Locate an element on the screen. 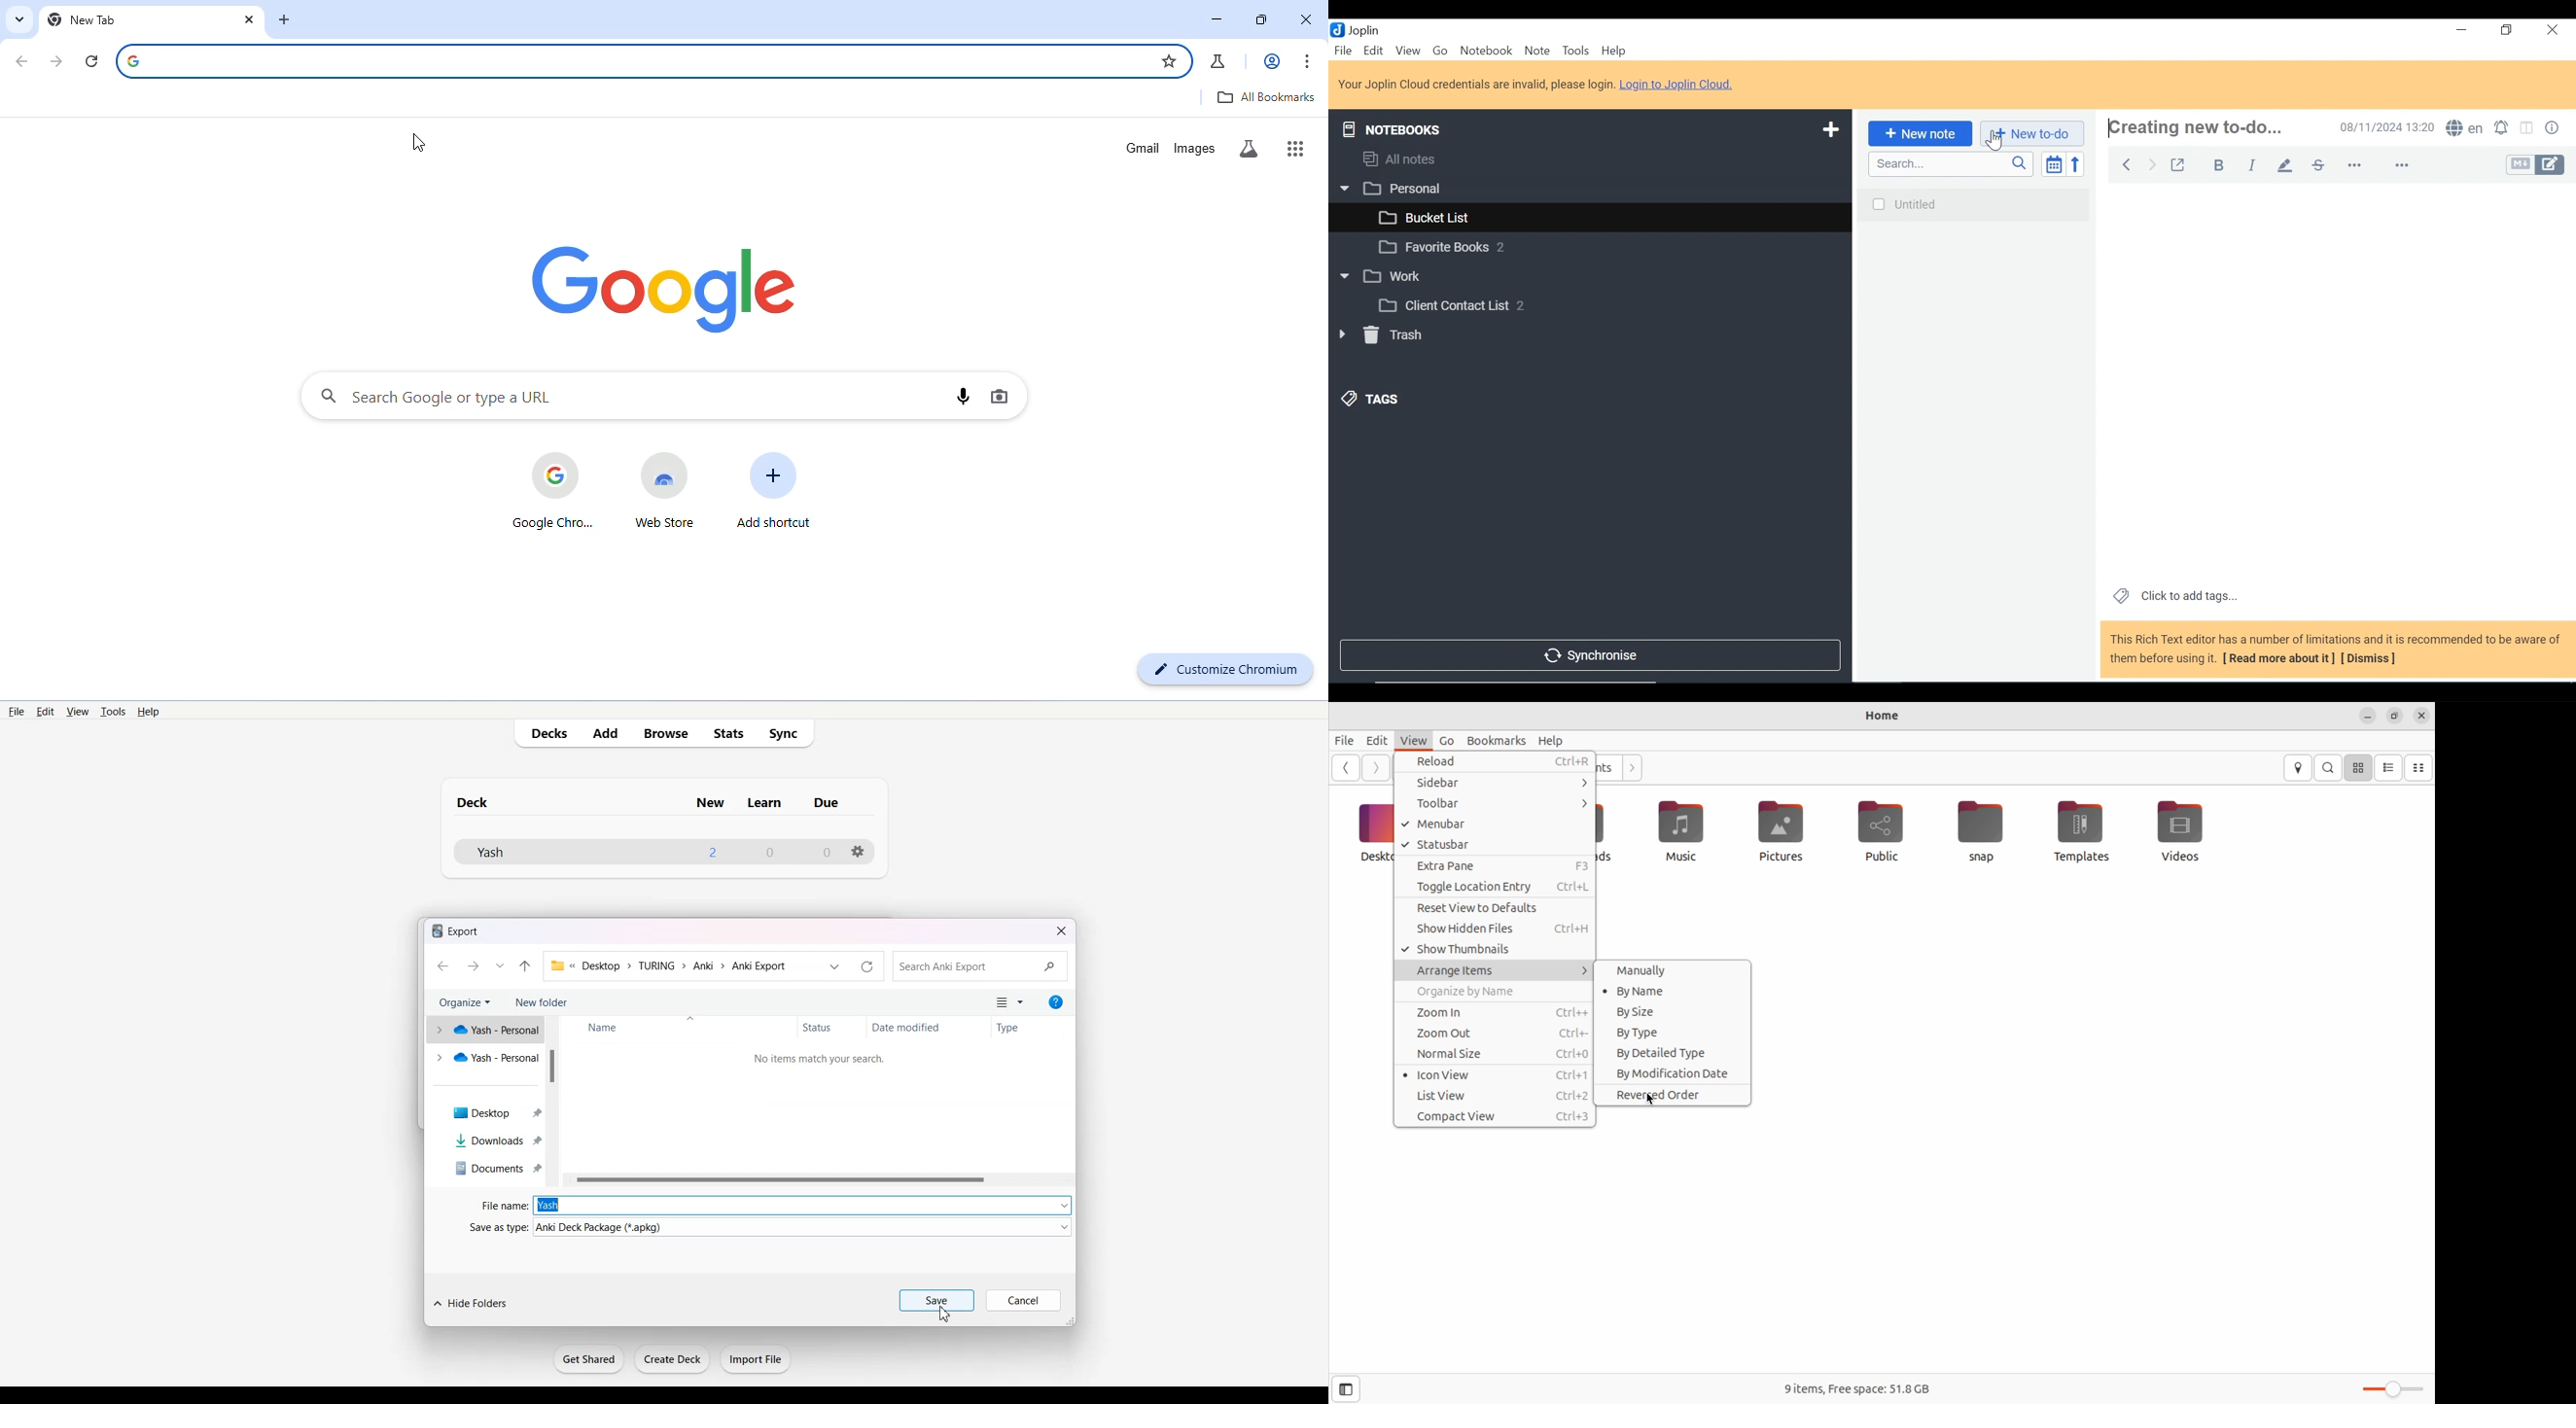 The width and height of the screenshot is (2576, 1428). close tab is located at coordinates (250, 19).